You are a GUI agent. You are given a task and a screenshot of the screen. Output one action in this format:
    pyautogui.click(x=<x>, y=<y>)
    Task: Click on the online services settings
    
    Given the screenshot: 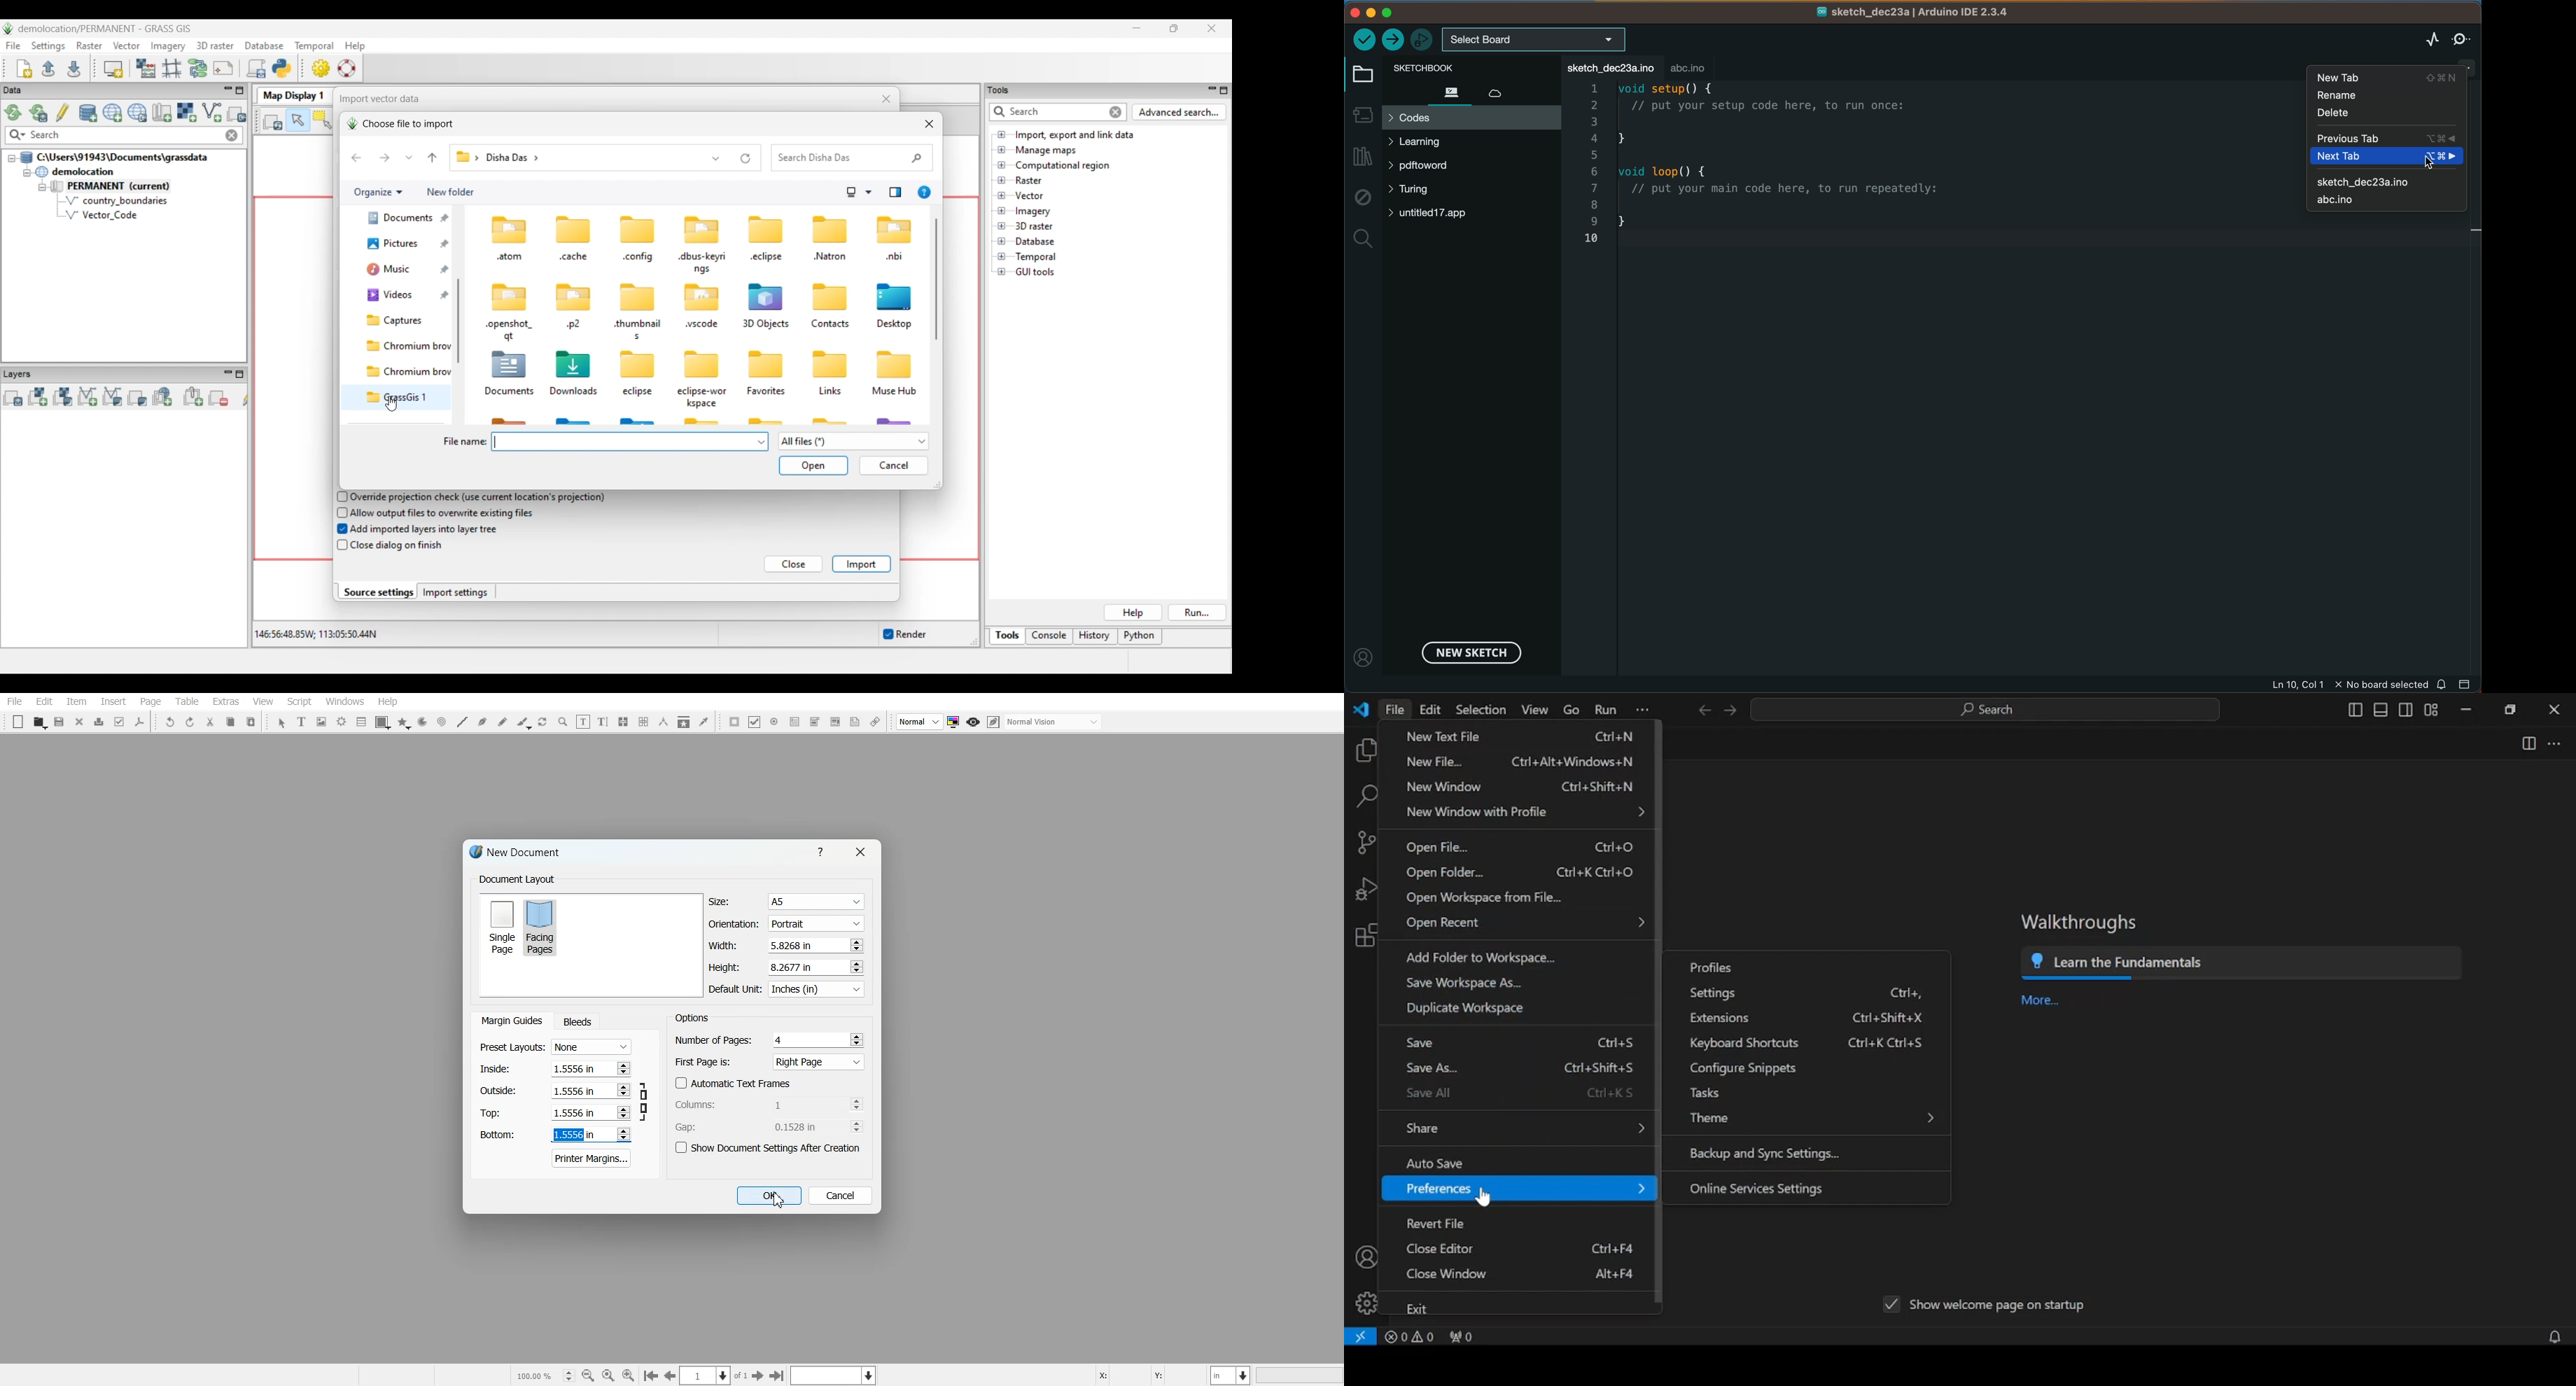 What is the action you would take?
    pyautogui.click(x=1761, y=1191)
    